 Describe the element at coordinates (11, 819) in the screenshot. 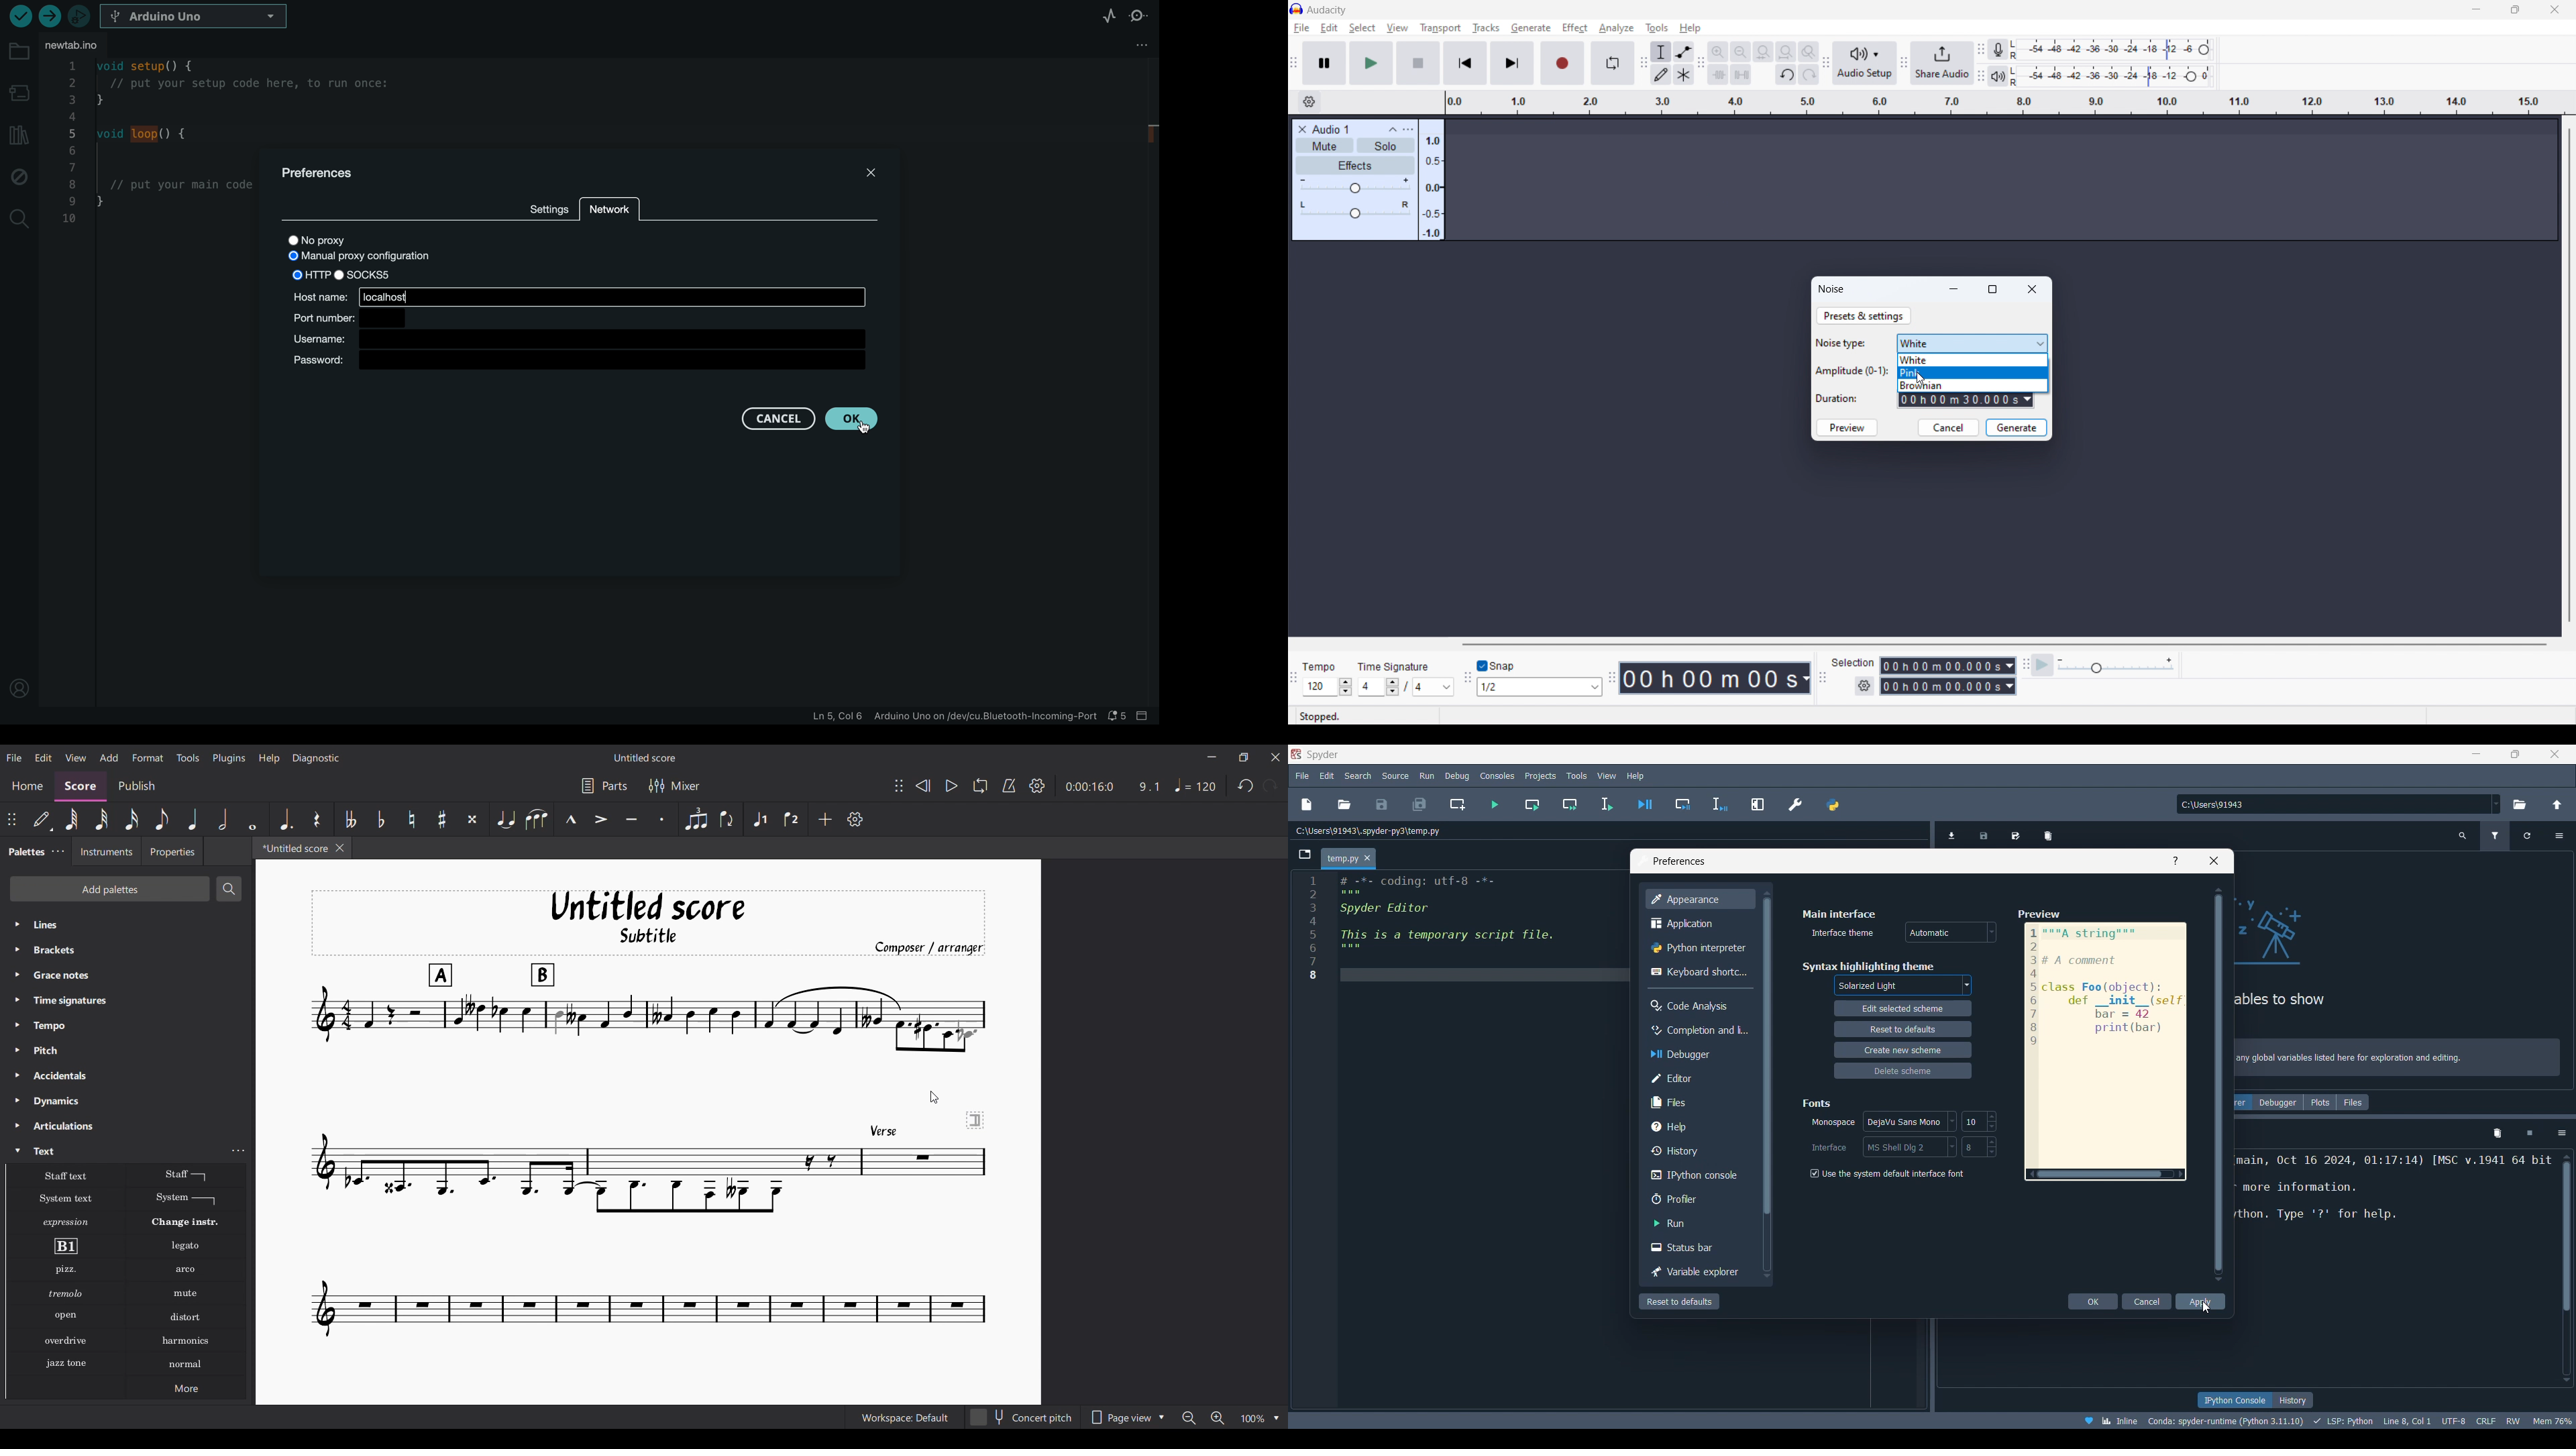

I see `Change position` at that location.